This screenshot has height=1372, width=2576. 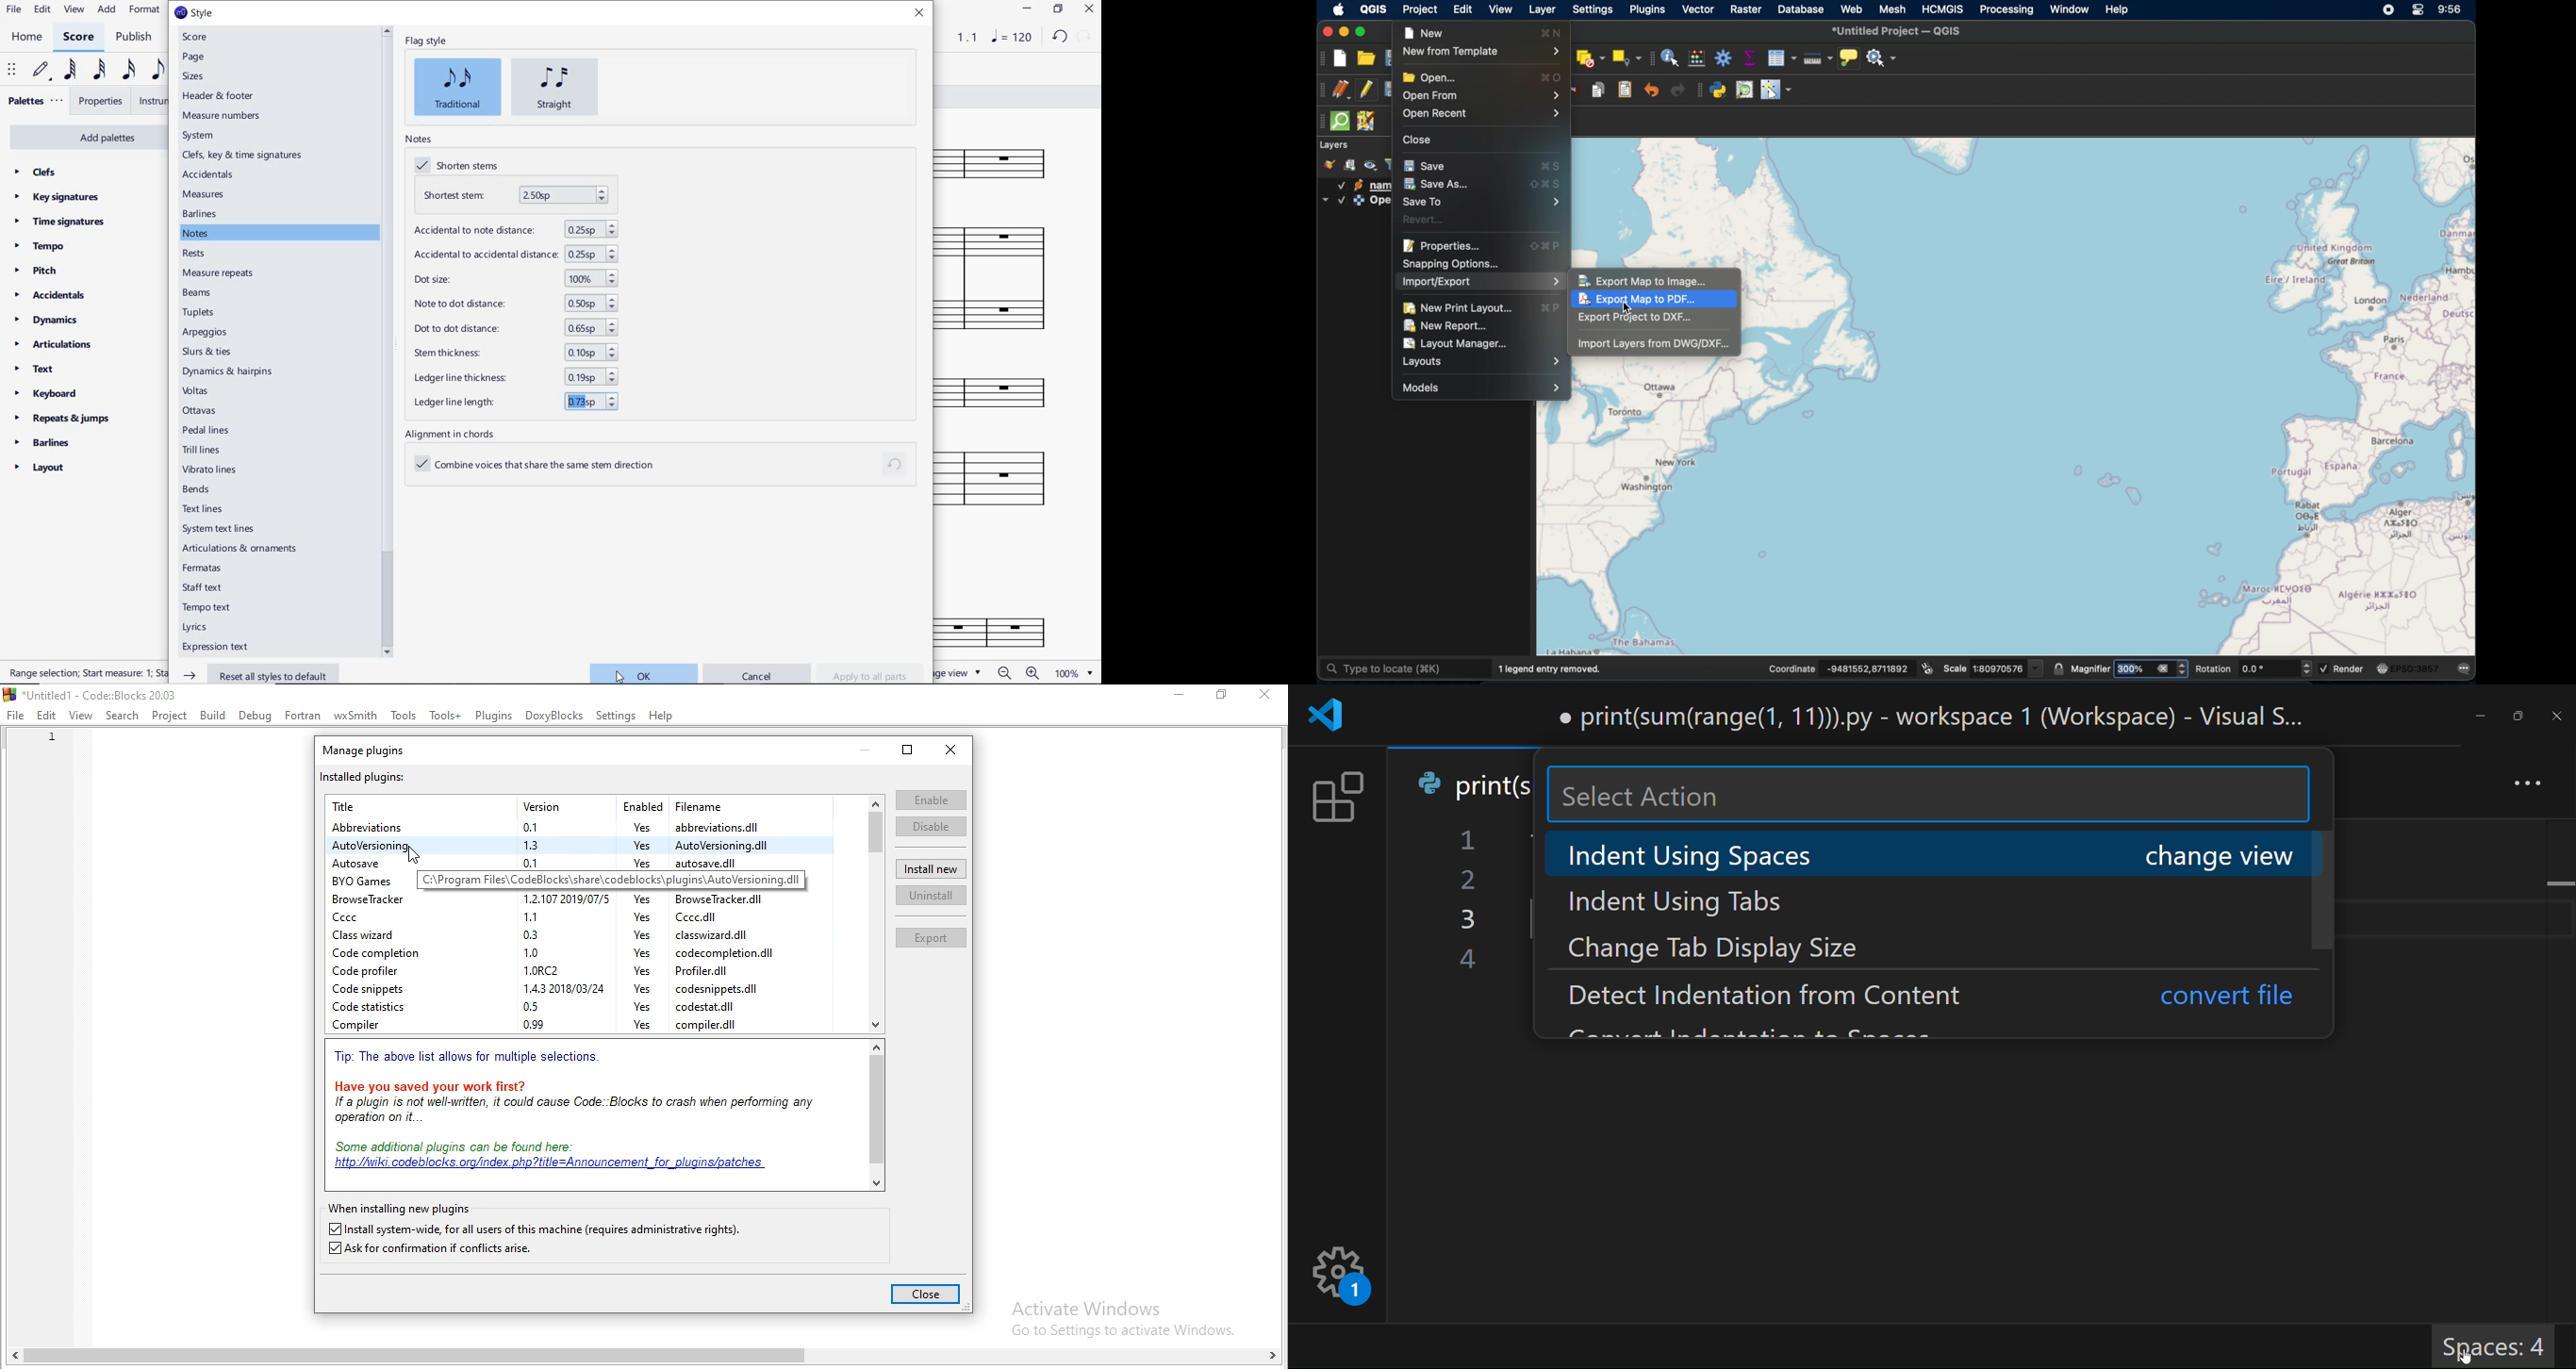 What do you see at coordinates (91, 694) in the screenshot?
I see `*Untitled1 - Code::Blocks 20.03` at bounding box center [91, 694].